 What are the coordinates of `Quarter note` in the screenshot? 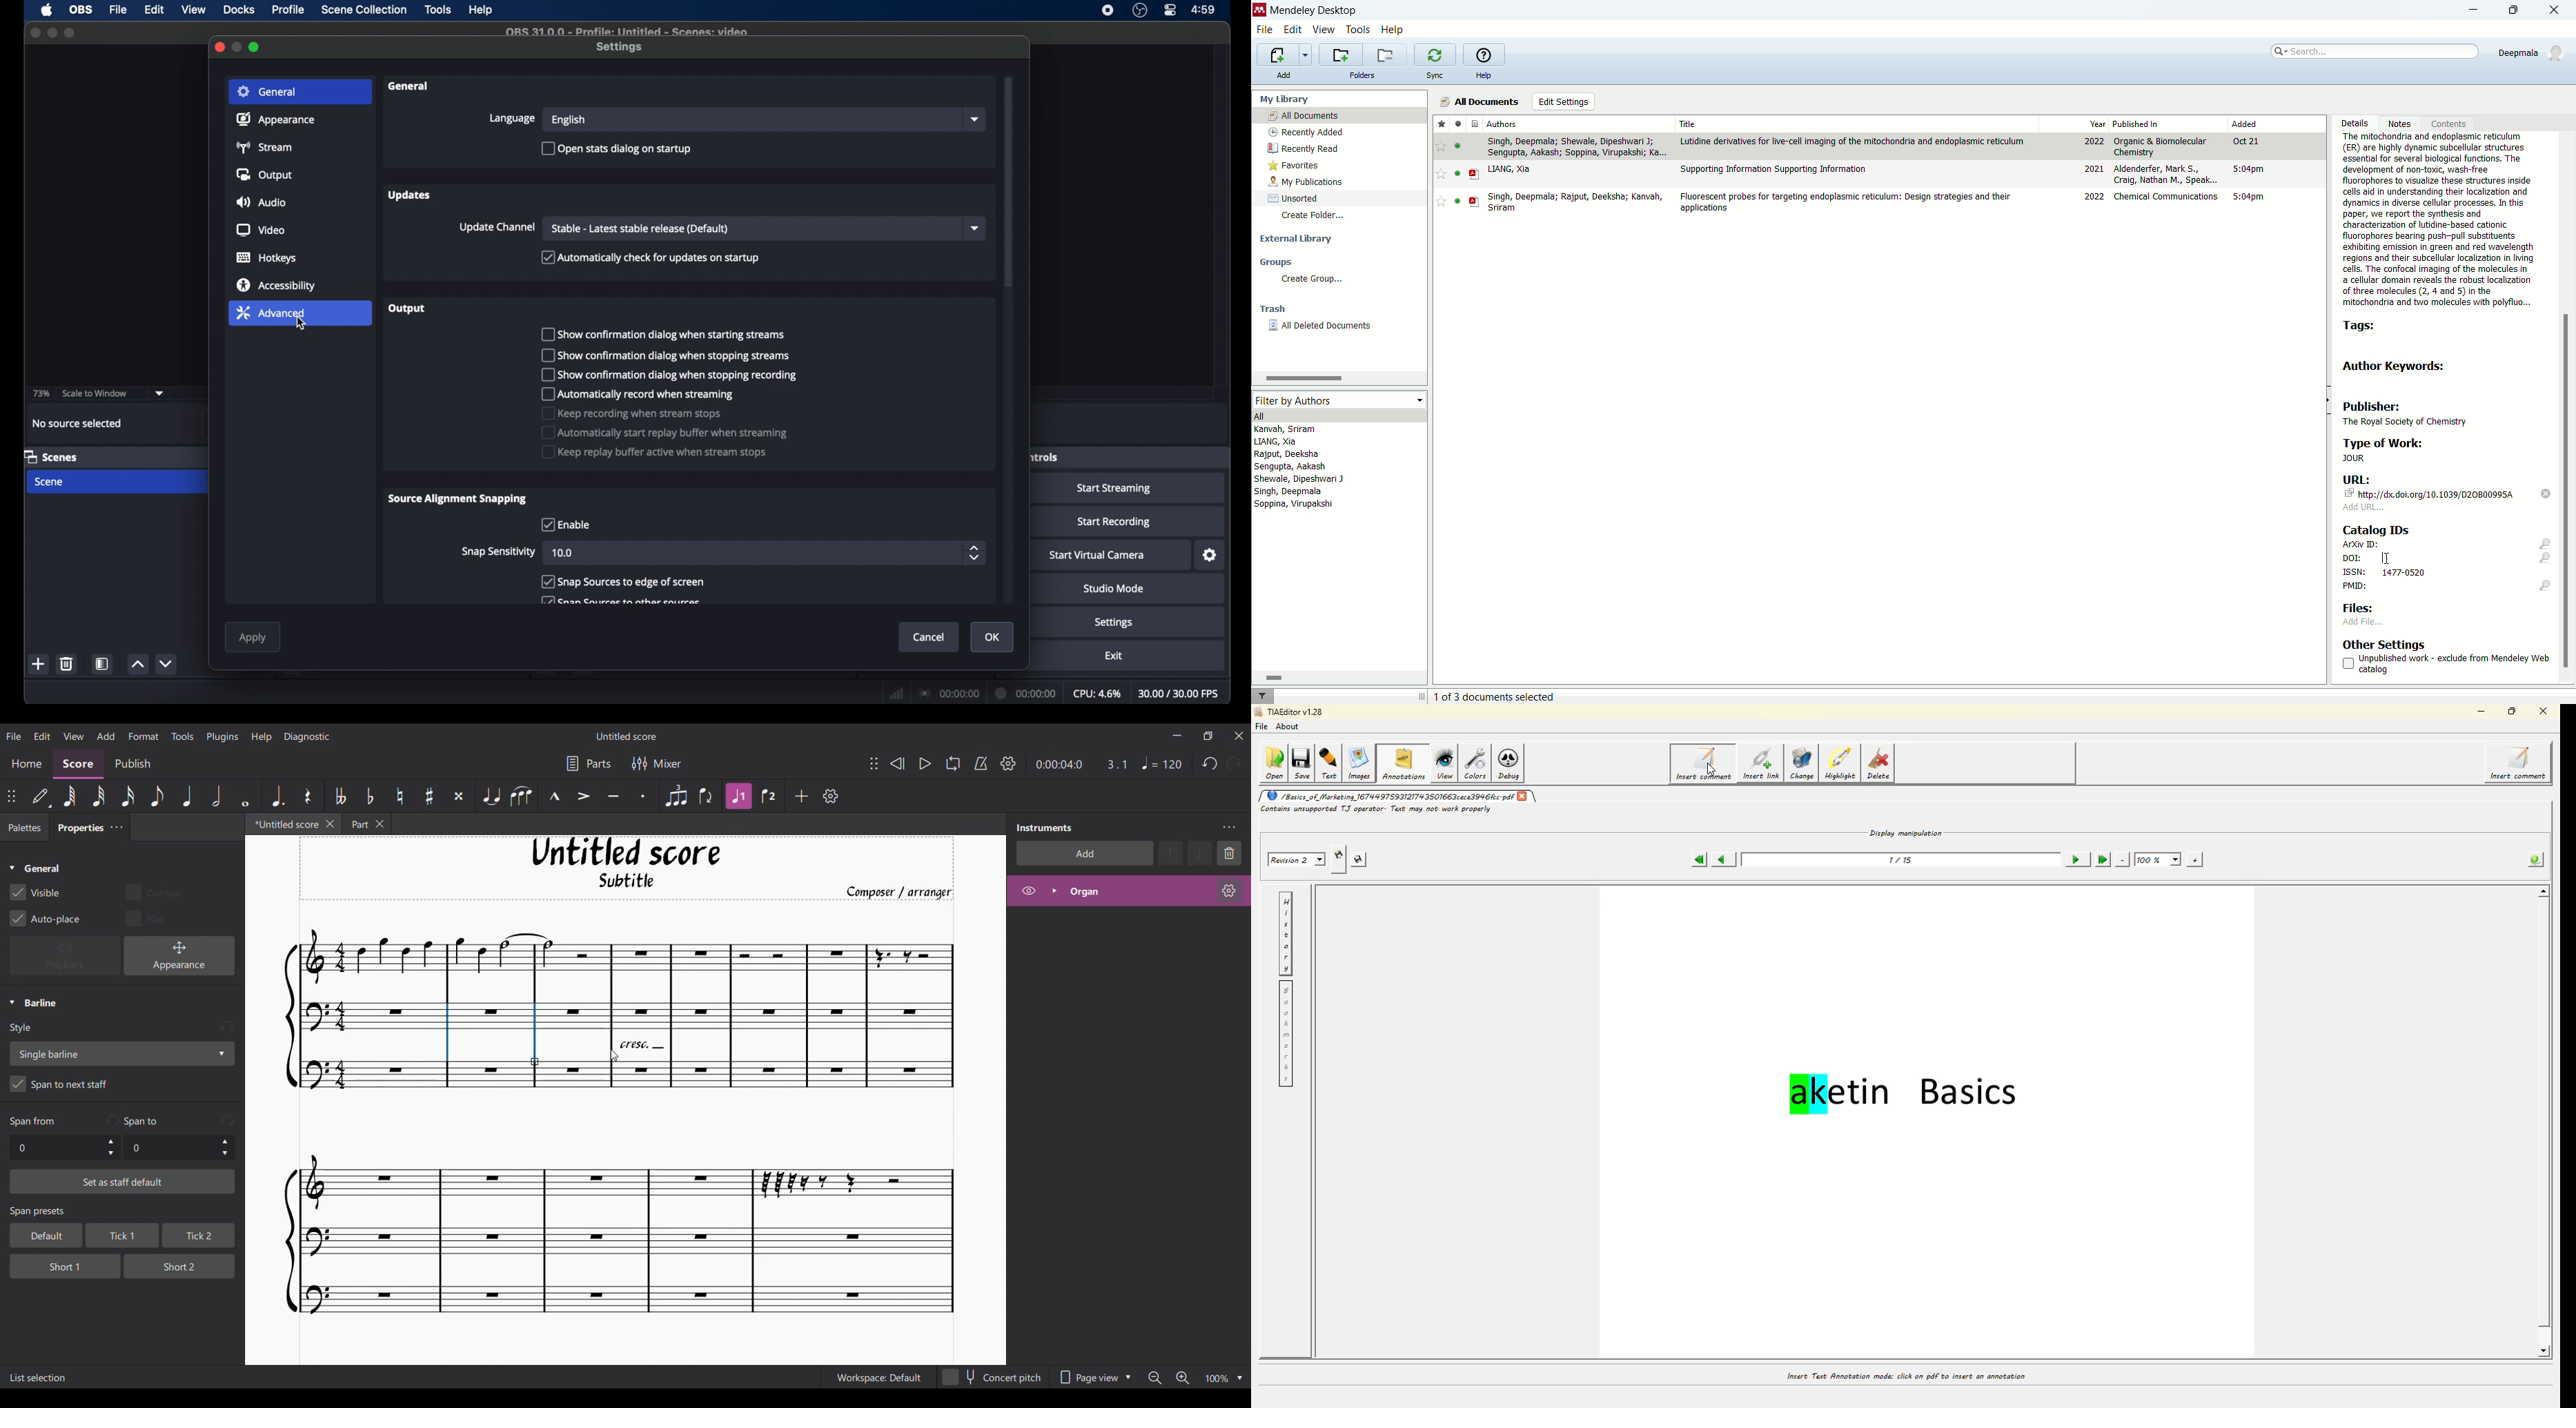 It's located at (188, 796).